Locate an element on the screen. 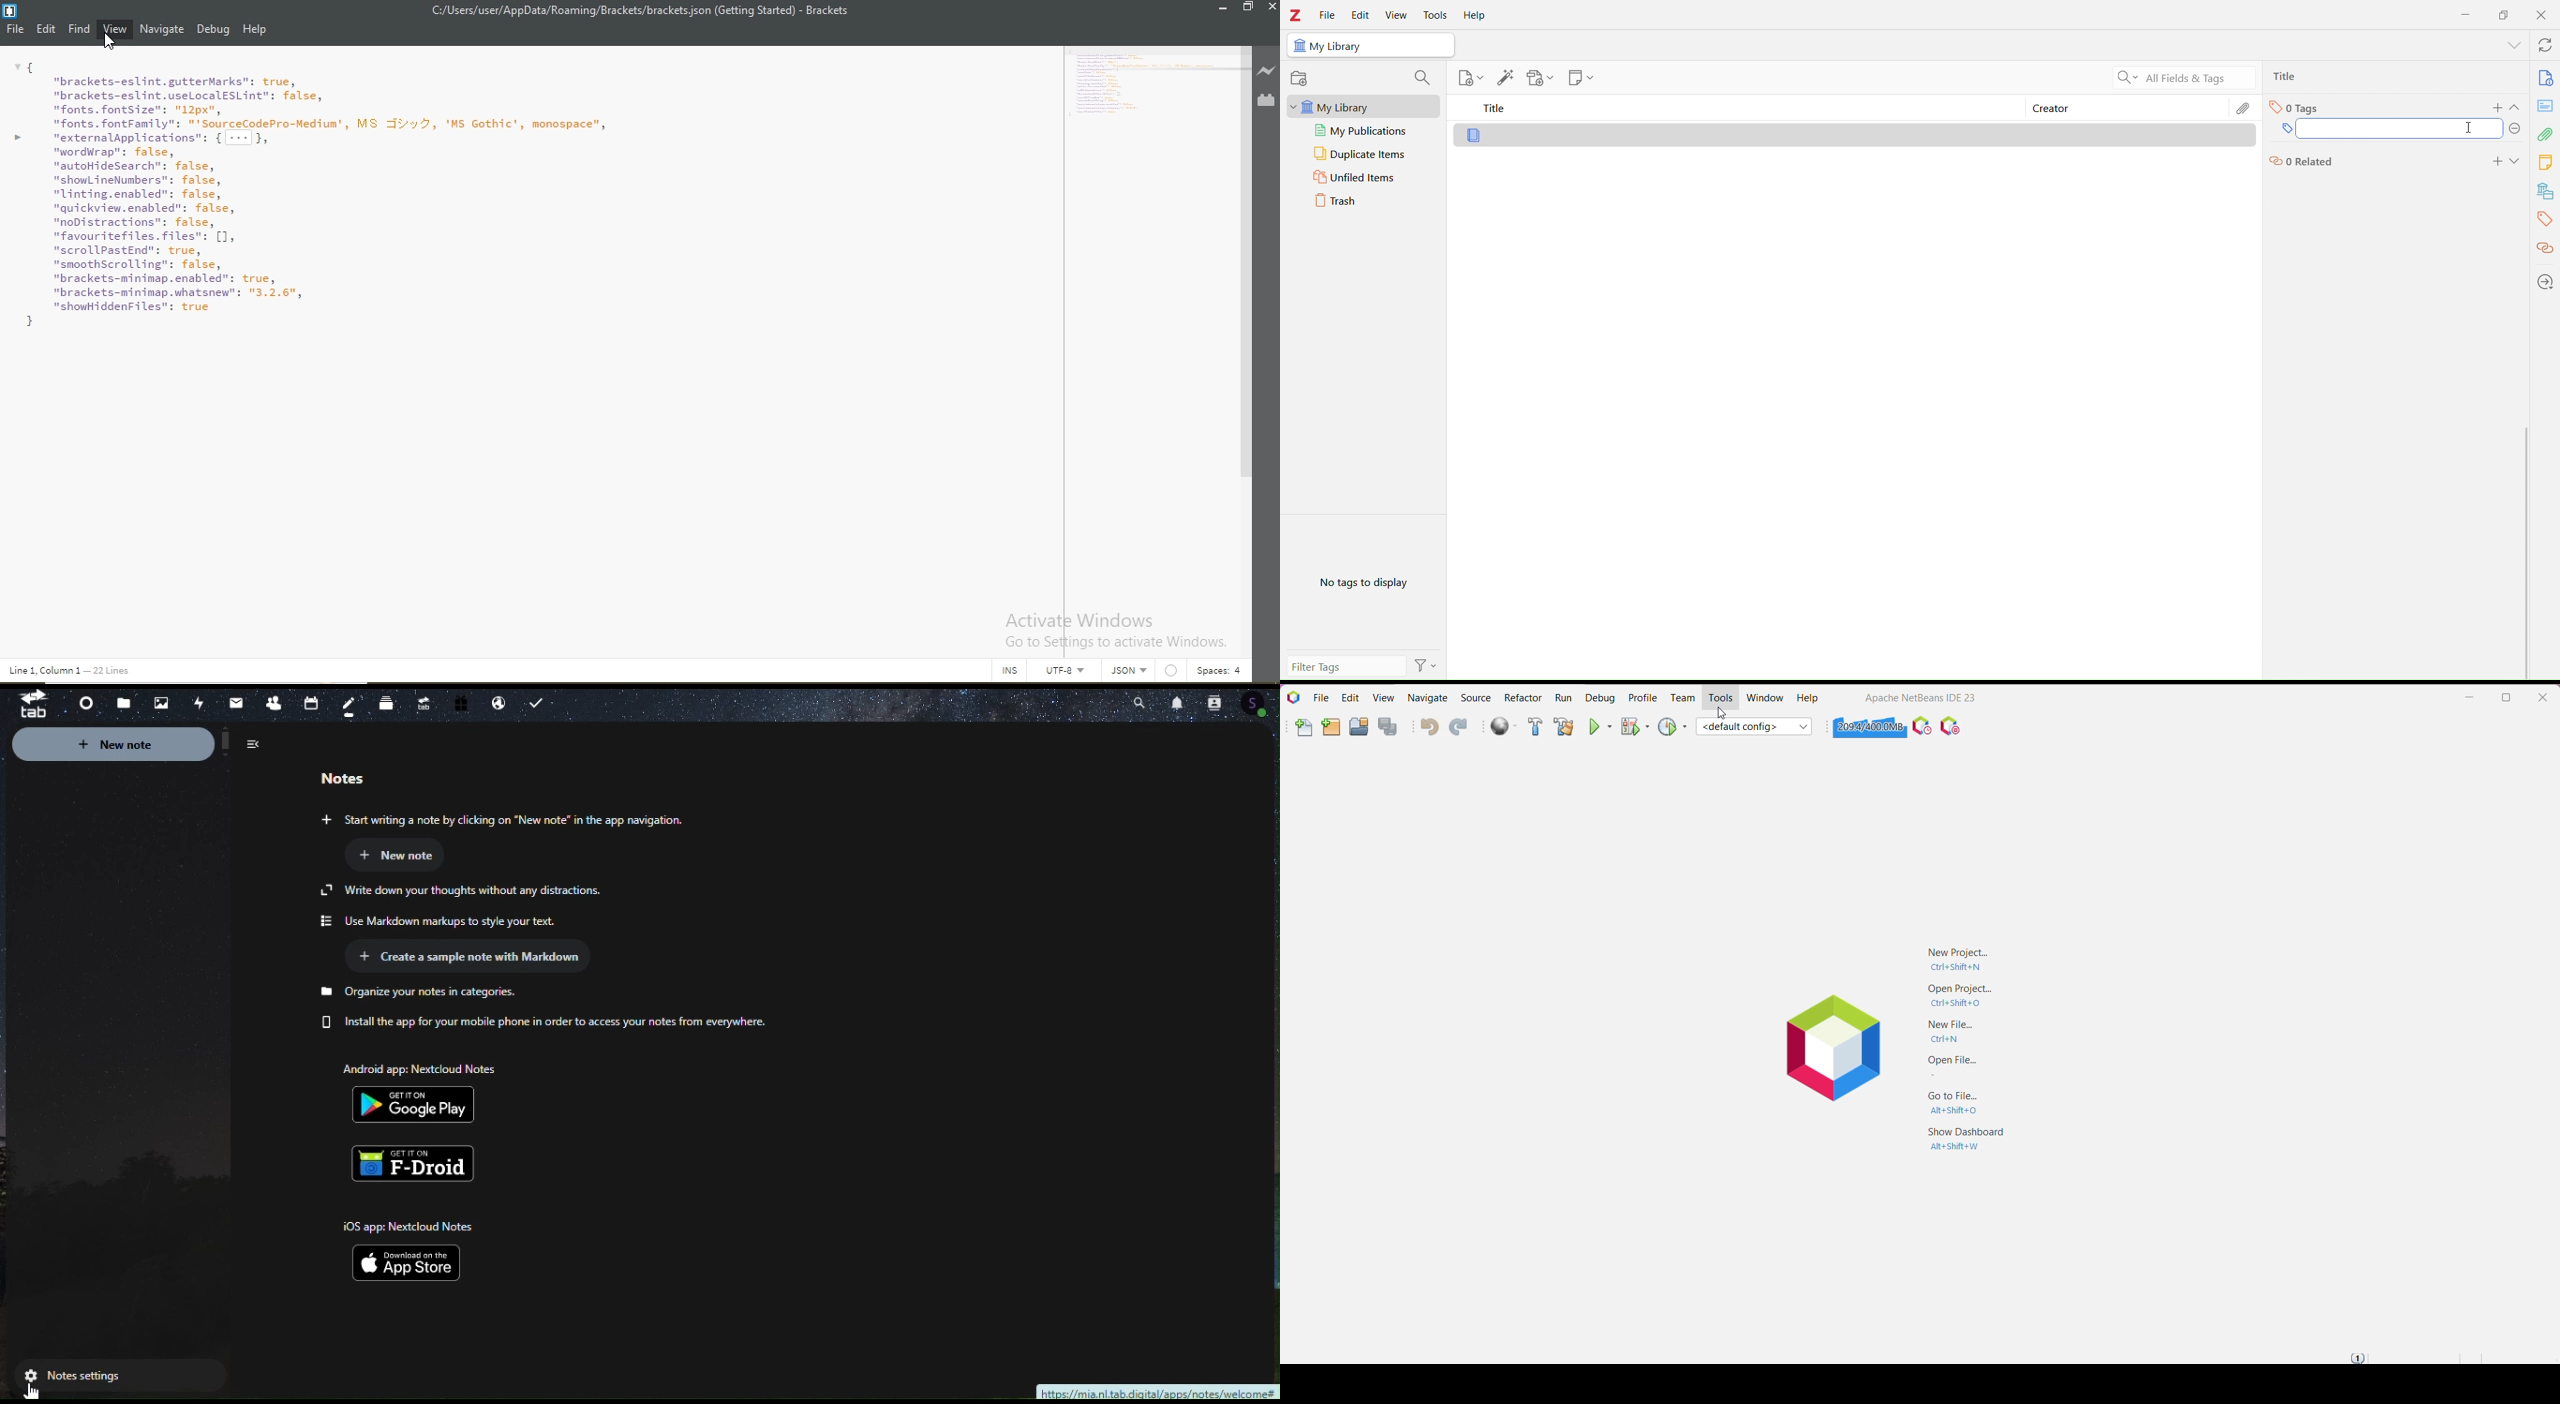 The width and height of the screenshot is (2576, 1428). Live preview is located at coordinates (1266, 71).